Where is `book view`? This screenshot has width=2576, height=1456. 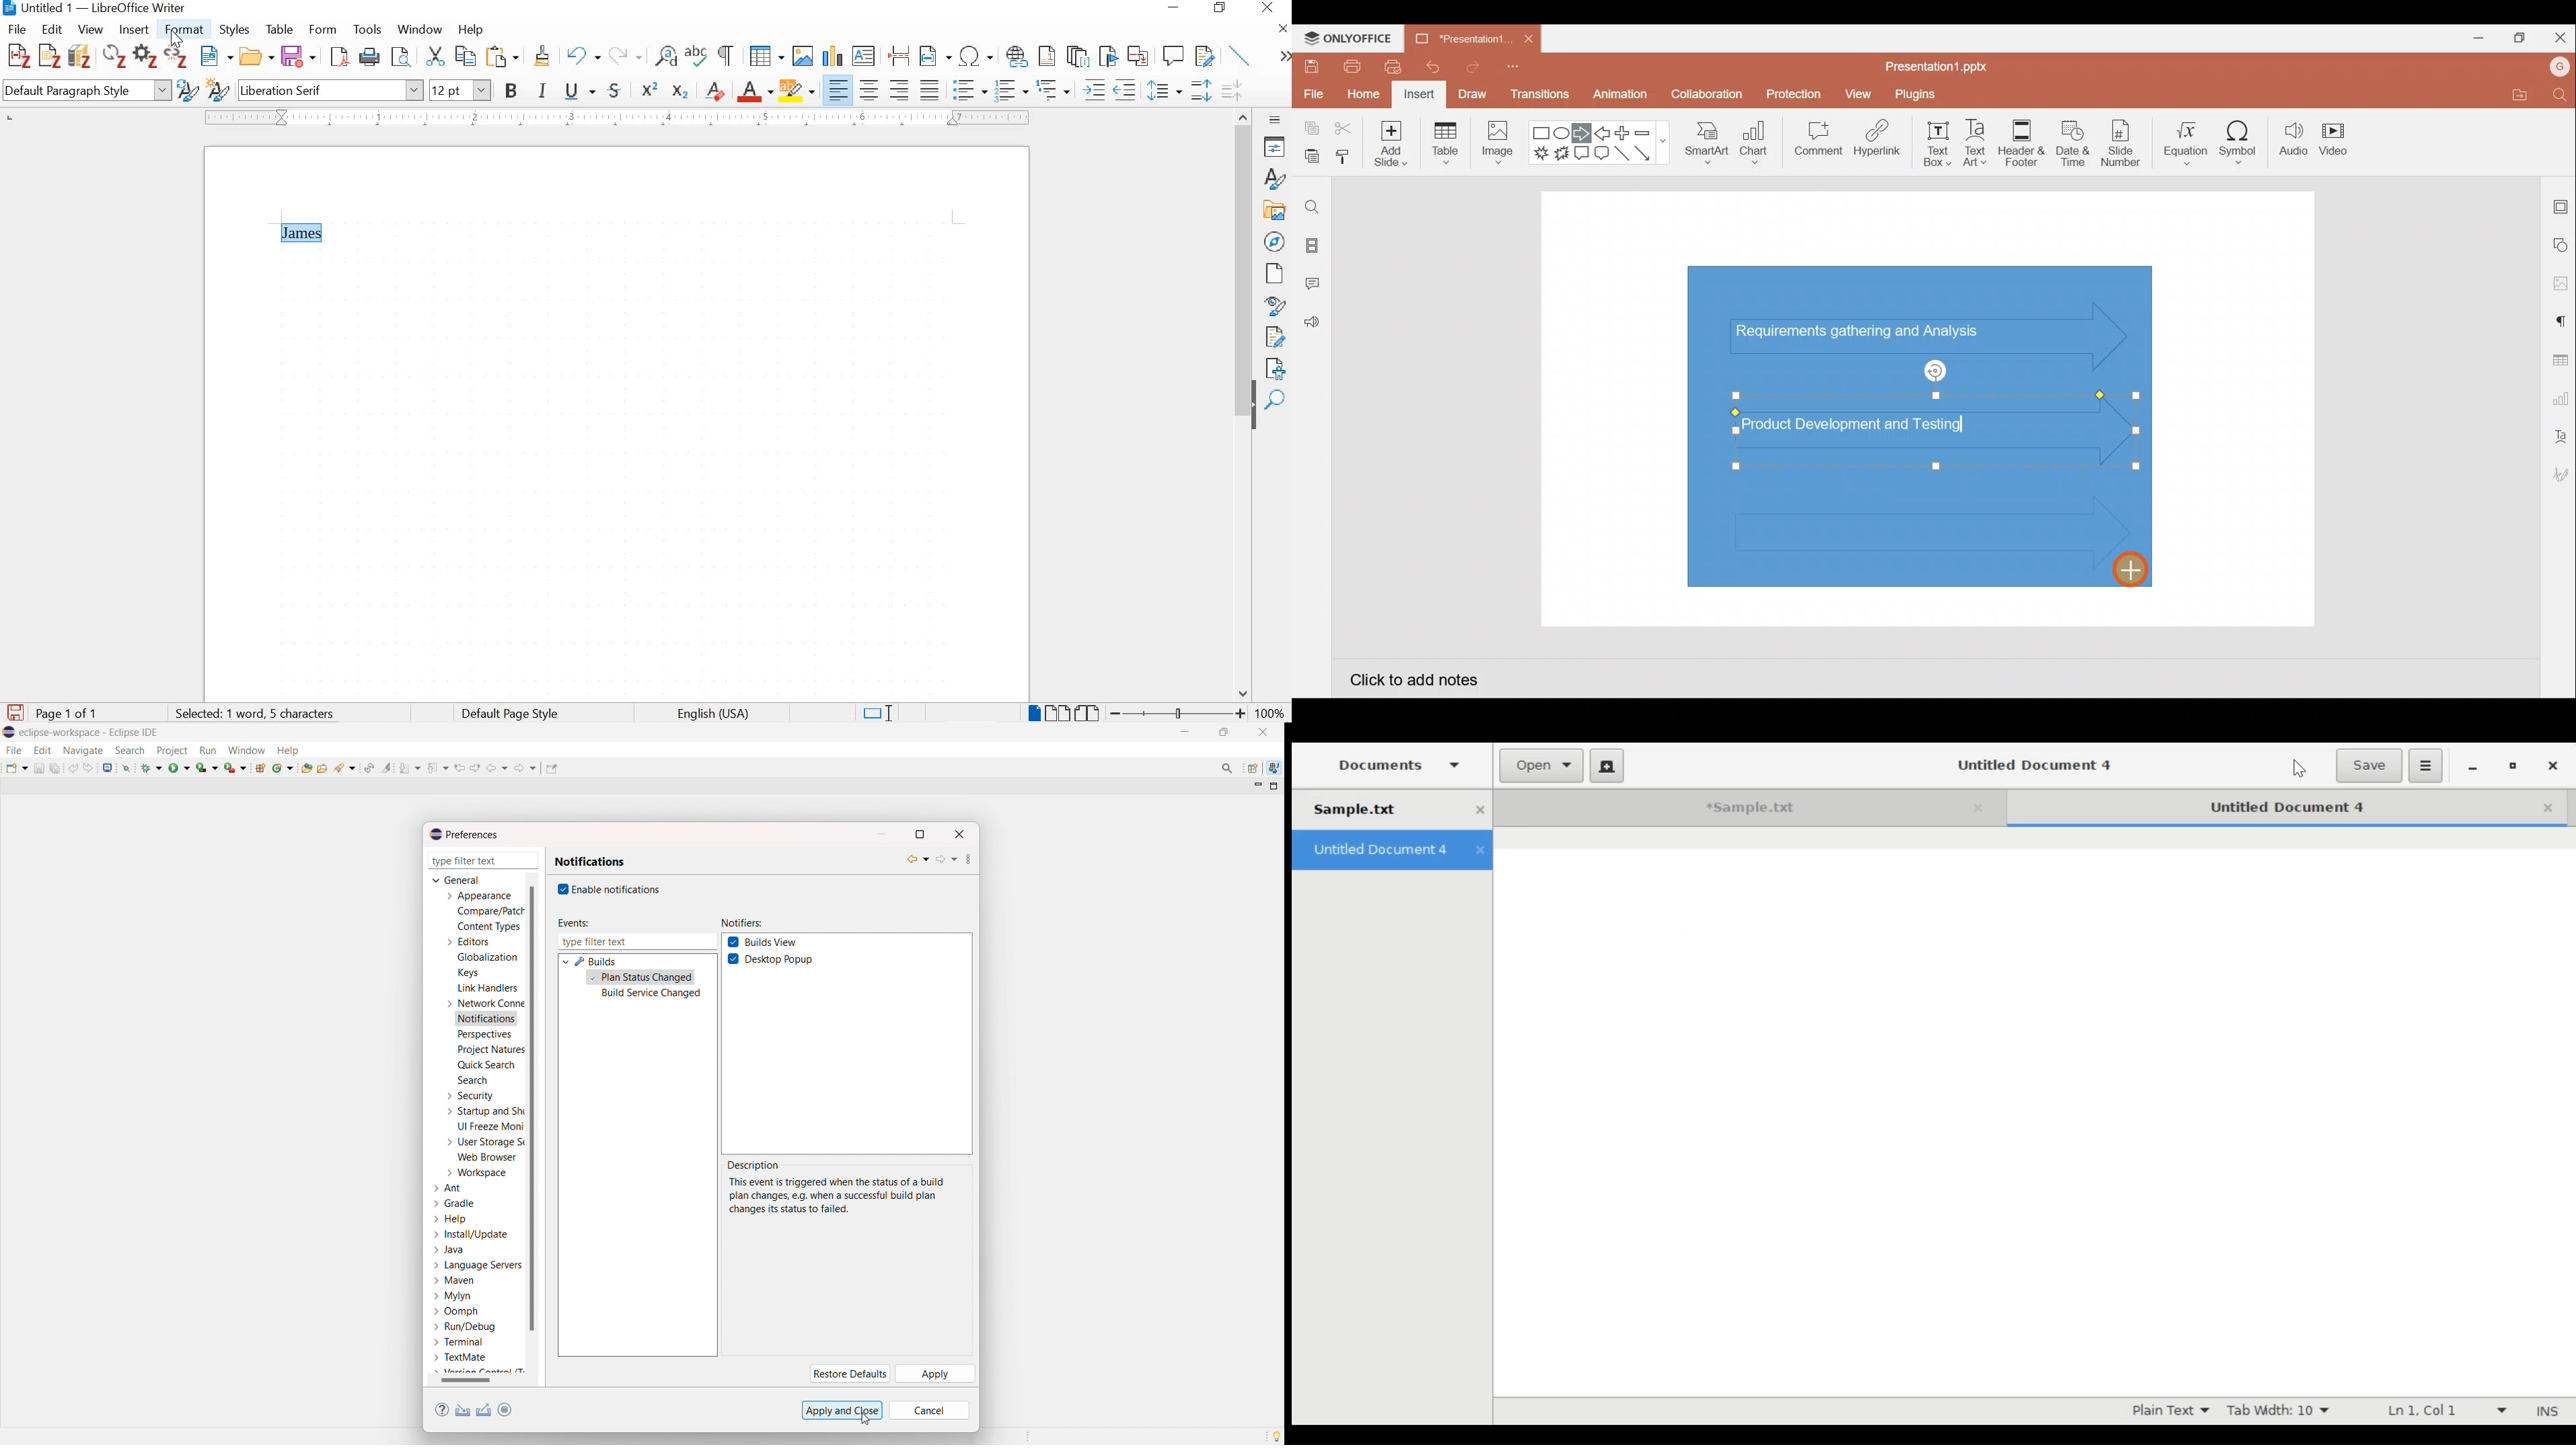 book view is located at coordinates (1089, 712).